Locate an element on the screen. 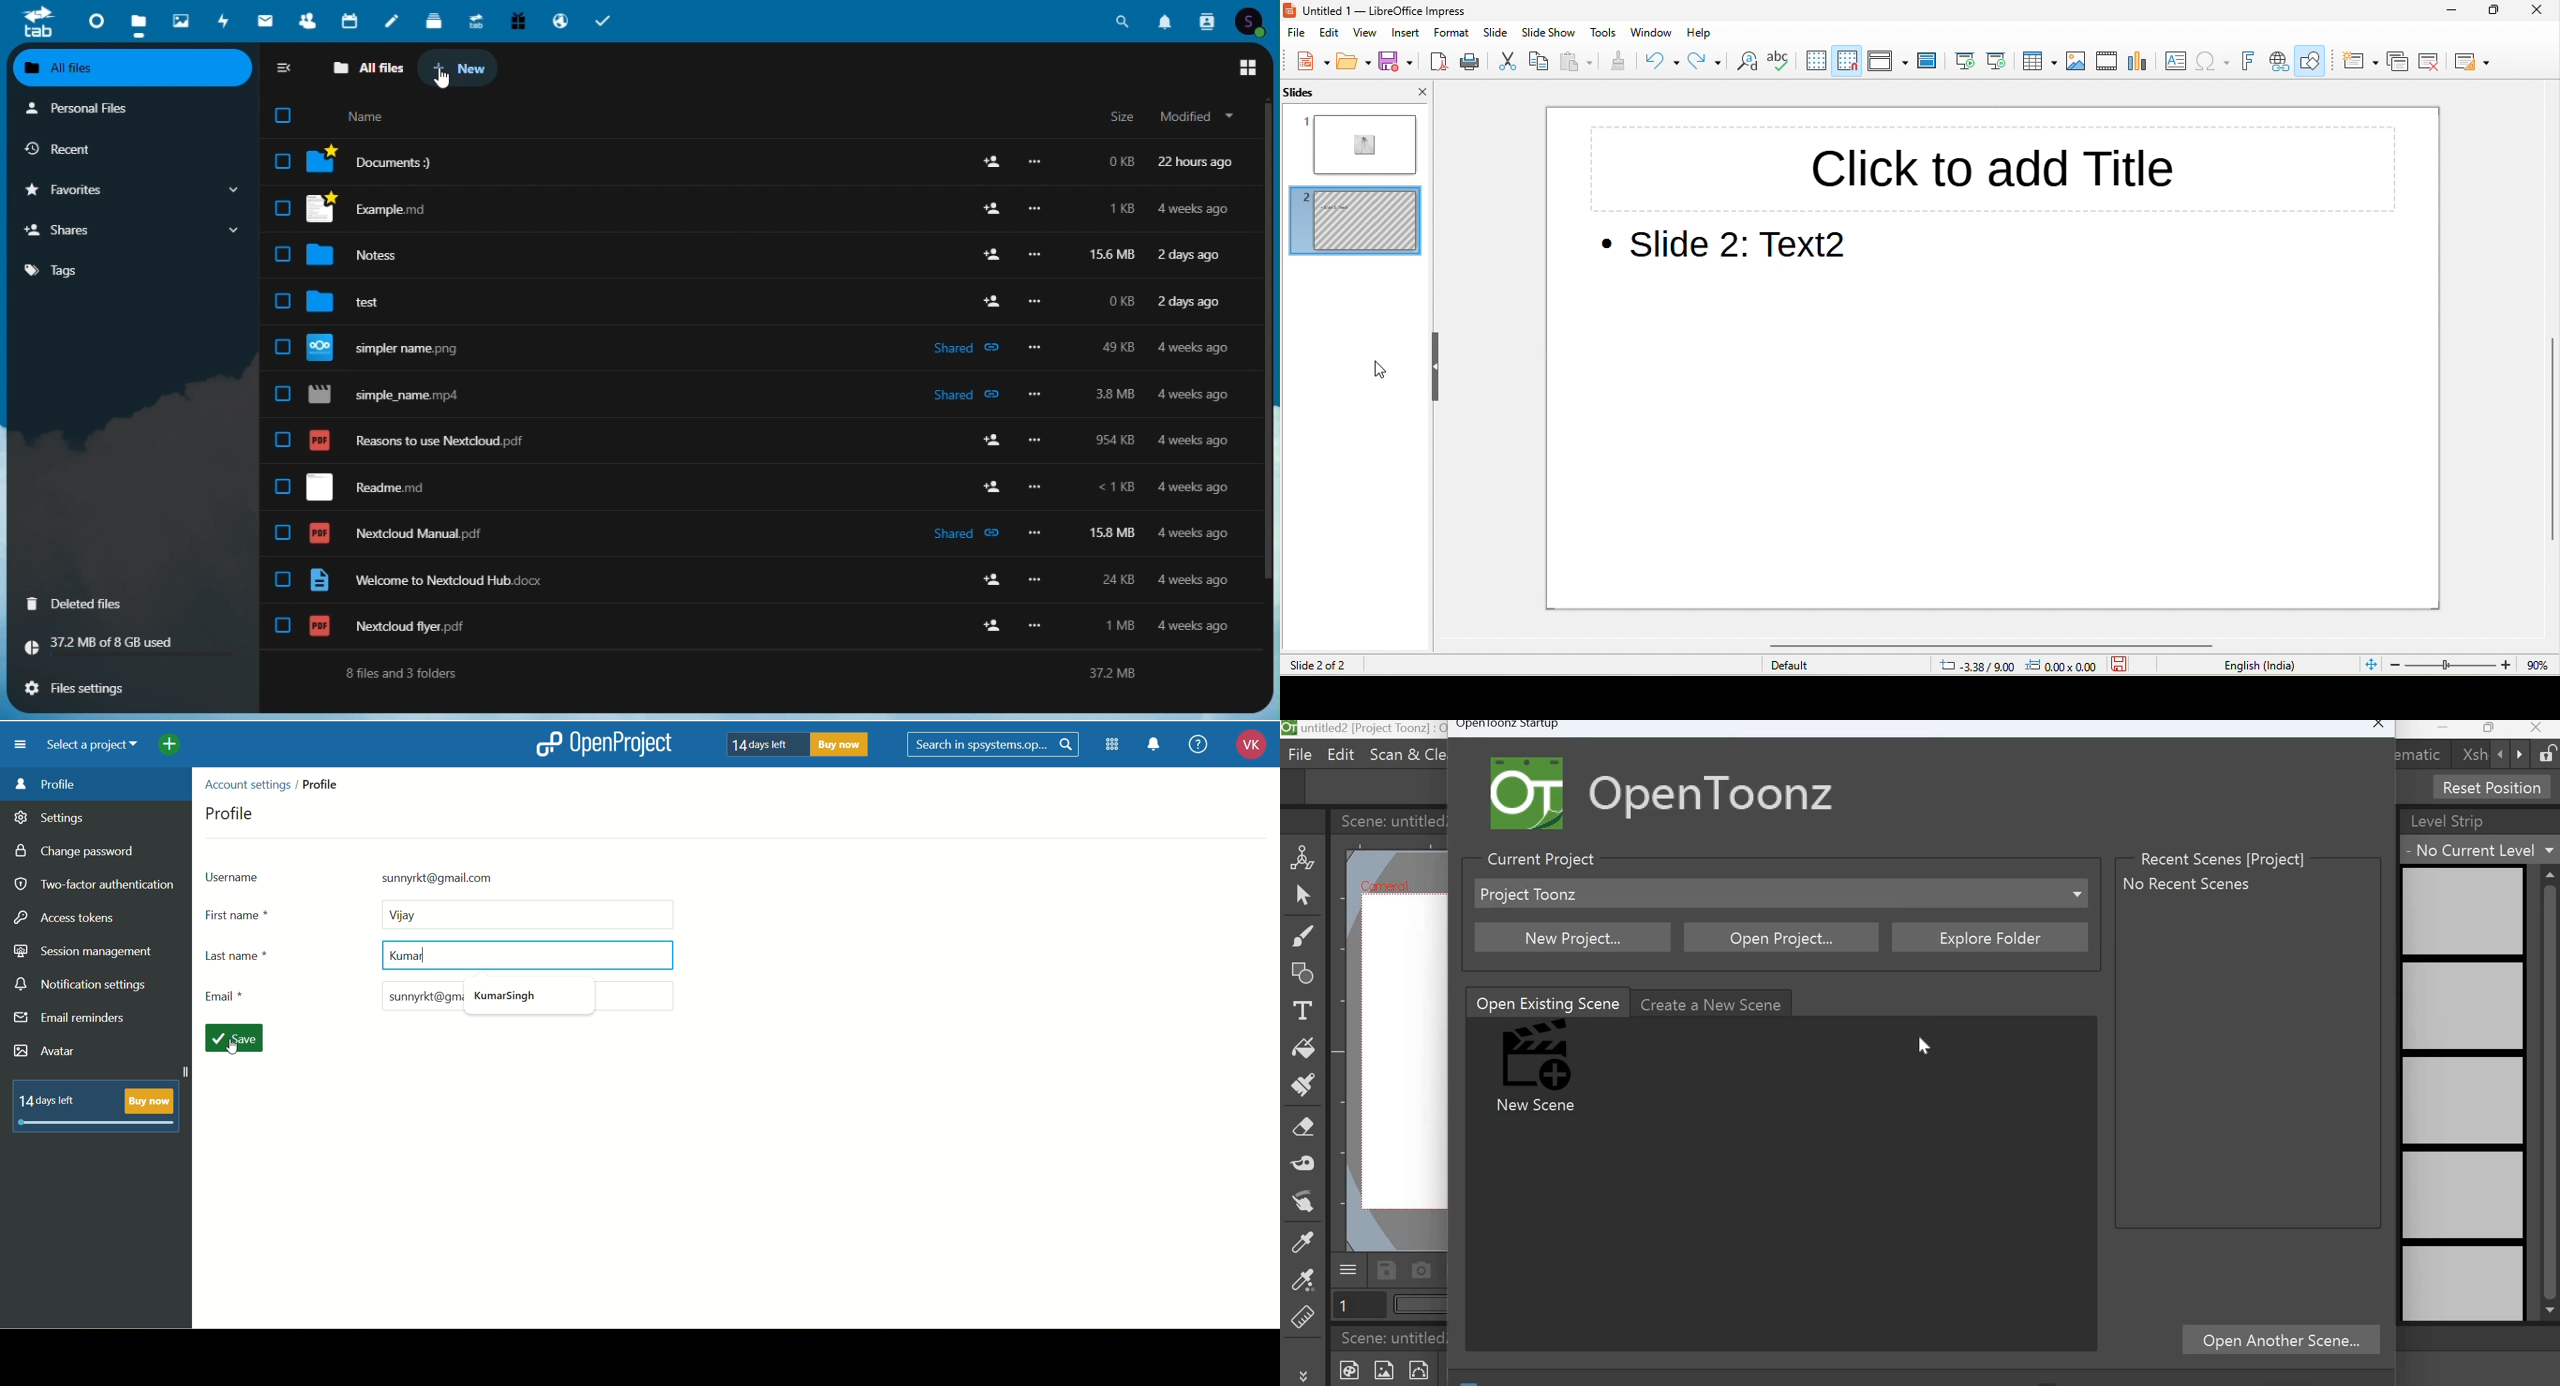 This screenshot has width=2576, height=1400. Free trial is located at coordinates (516, 20).